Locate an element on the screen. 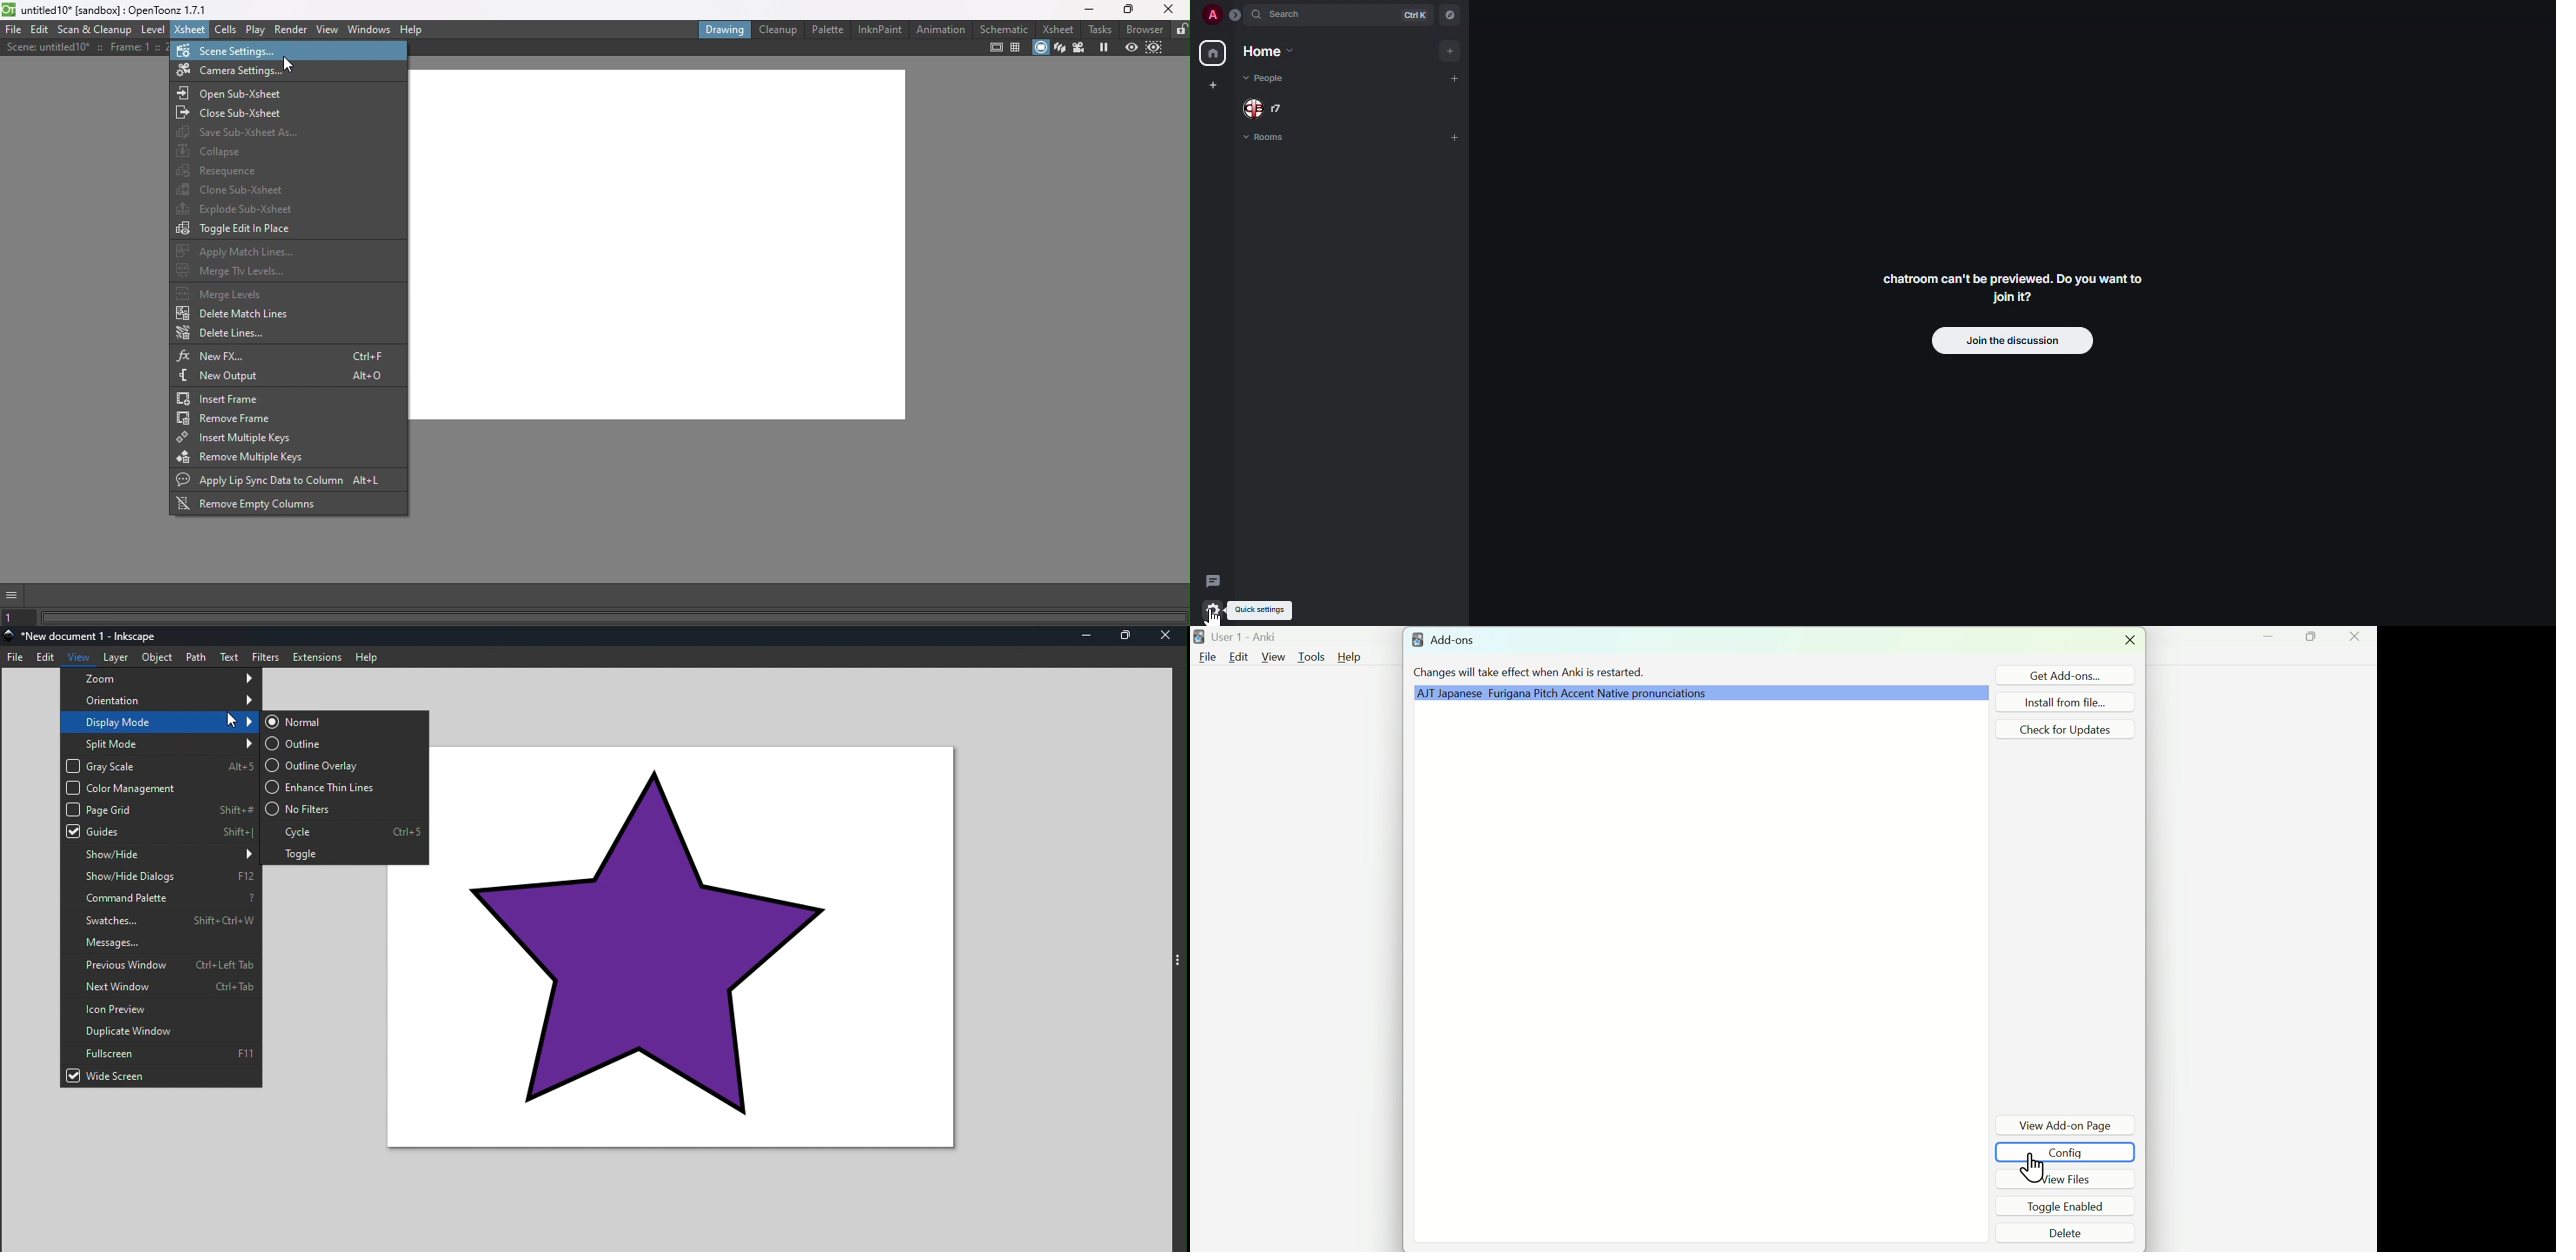 The height and width of the screenshot is (1260, 2576). Cycle is located at coordinates (344, 829).